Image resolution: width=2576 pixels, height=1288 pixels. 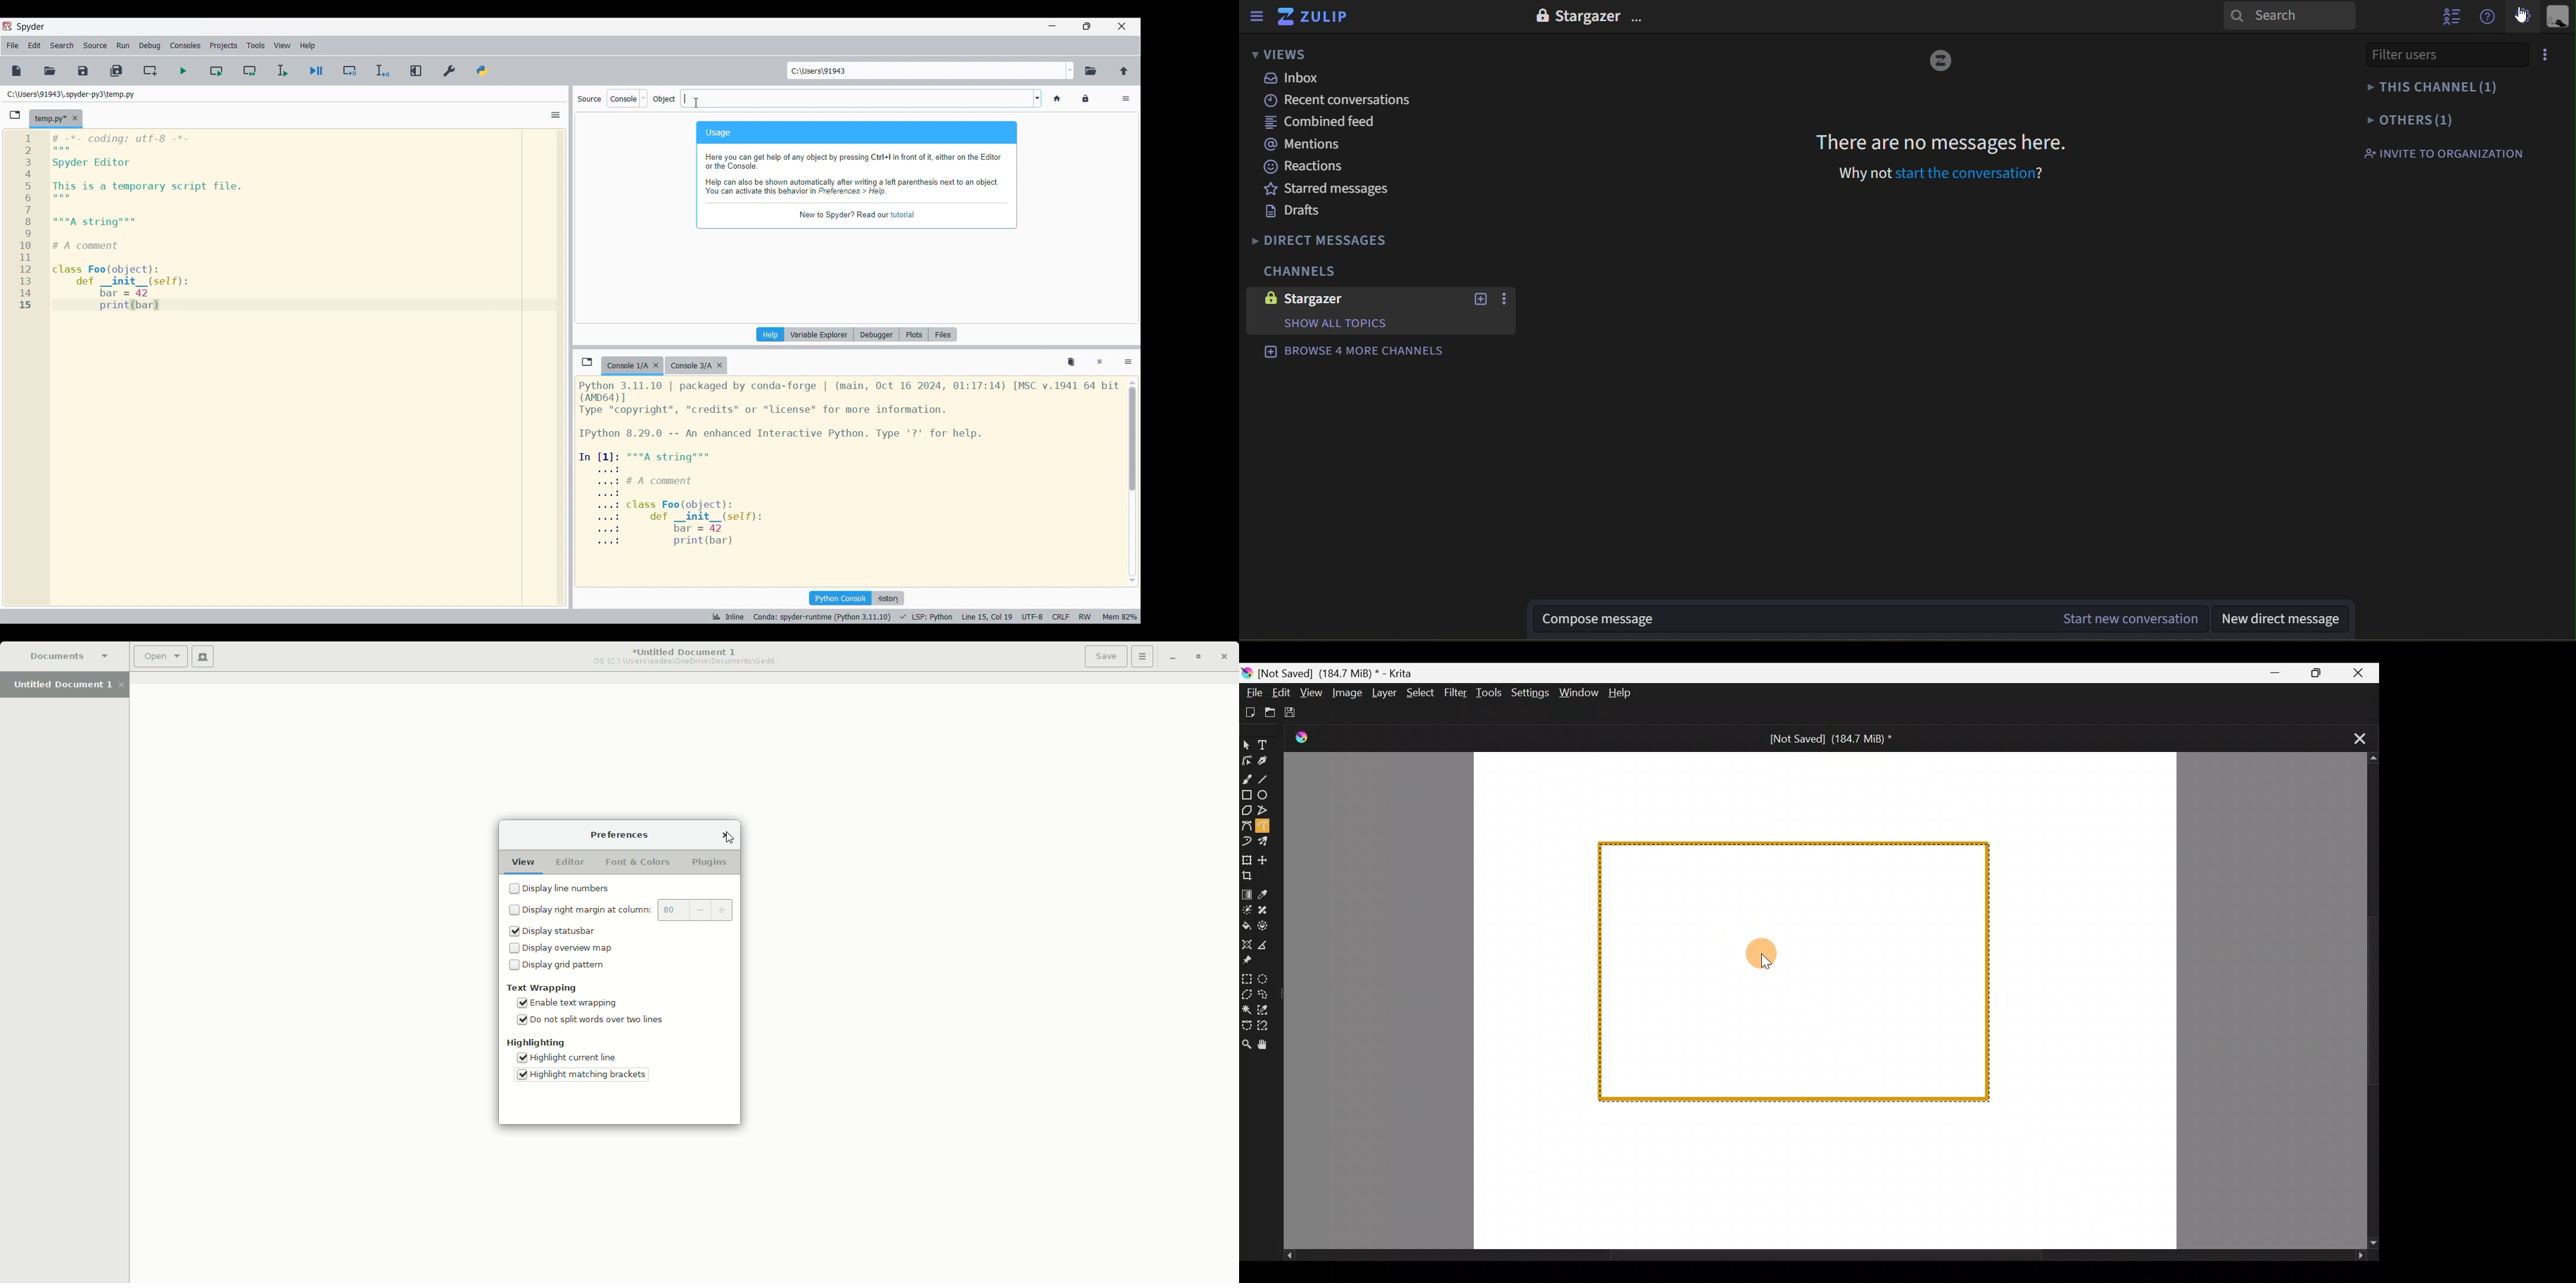 I want to click on ) [Not Saved] (184.7 MiB) * - Krita, so click(x=1341, y=672).